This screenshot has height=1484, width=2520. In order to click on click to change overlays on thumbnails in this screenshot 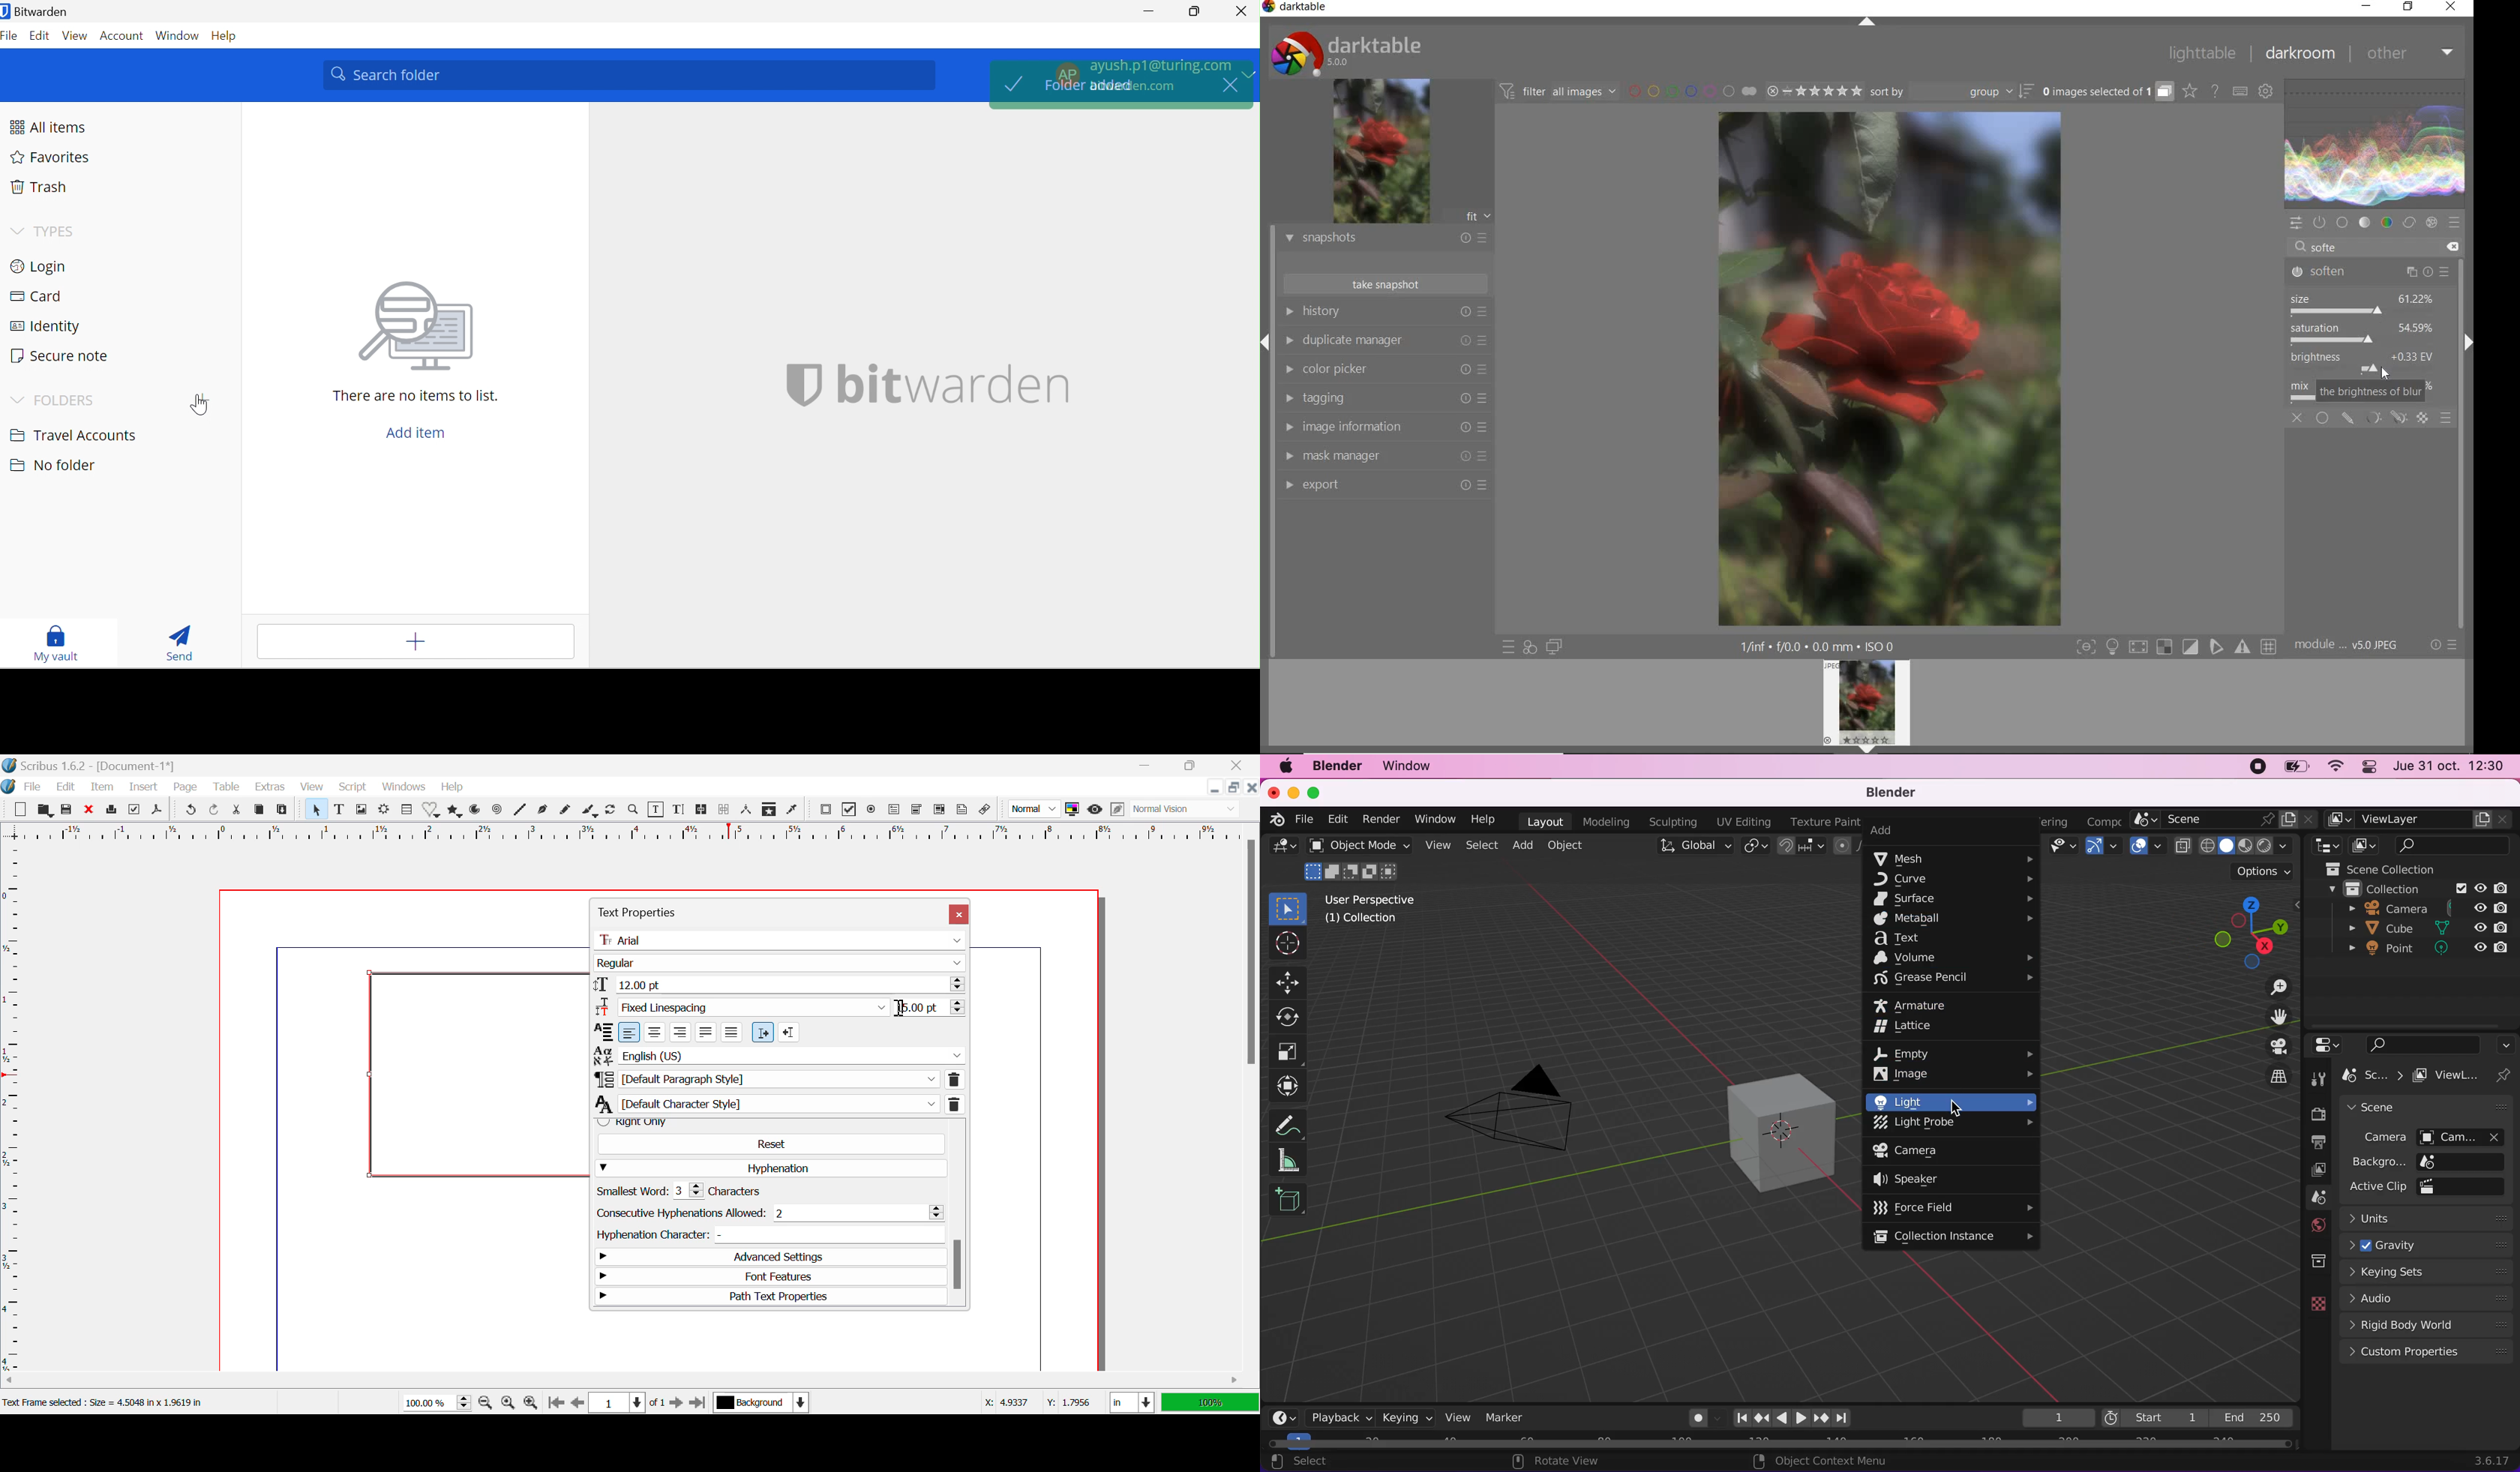, I will do `click(2188, 90)`.